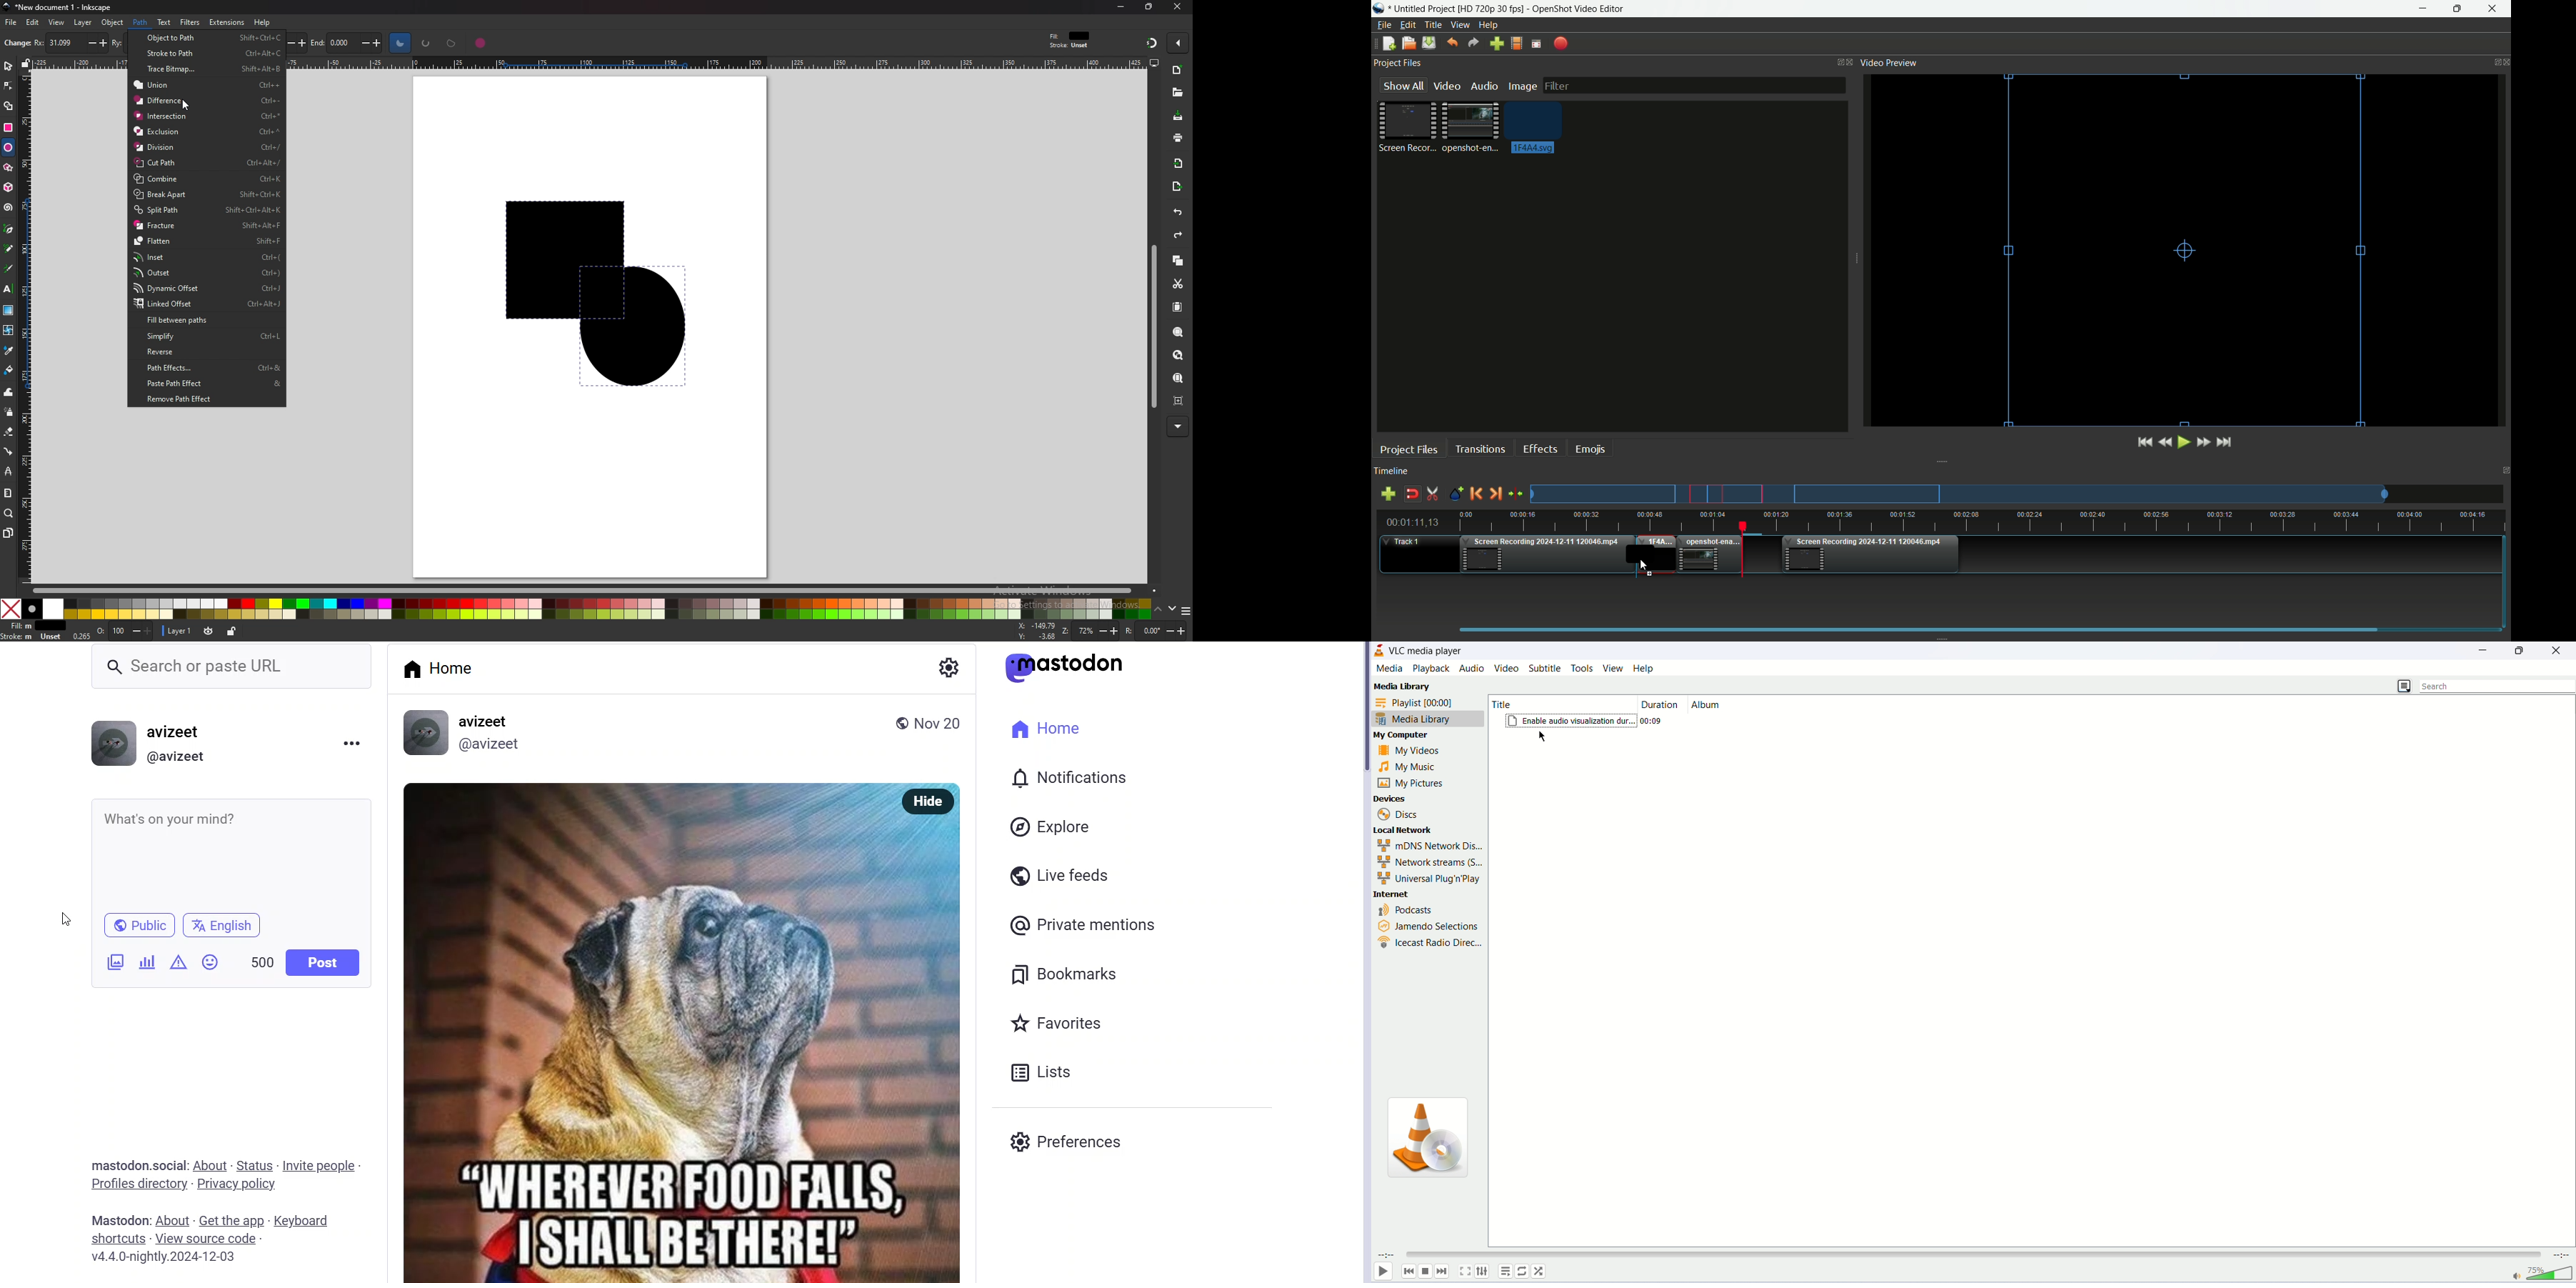  What do you see at coordinates (2427, 9) in the screenshot?
I see `minimize` at bounding box center [2427, 9].